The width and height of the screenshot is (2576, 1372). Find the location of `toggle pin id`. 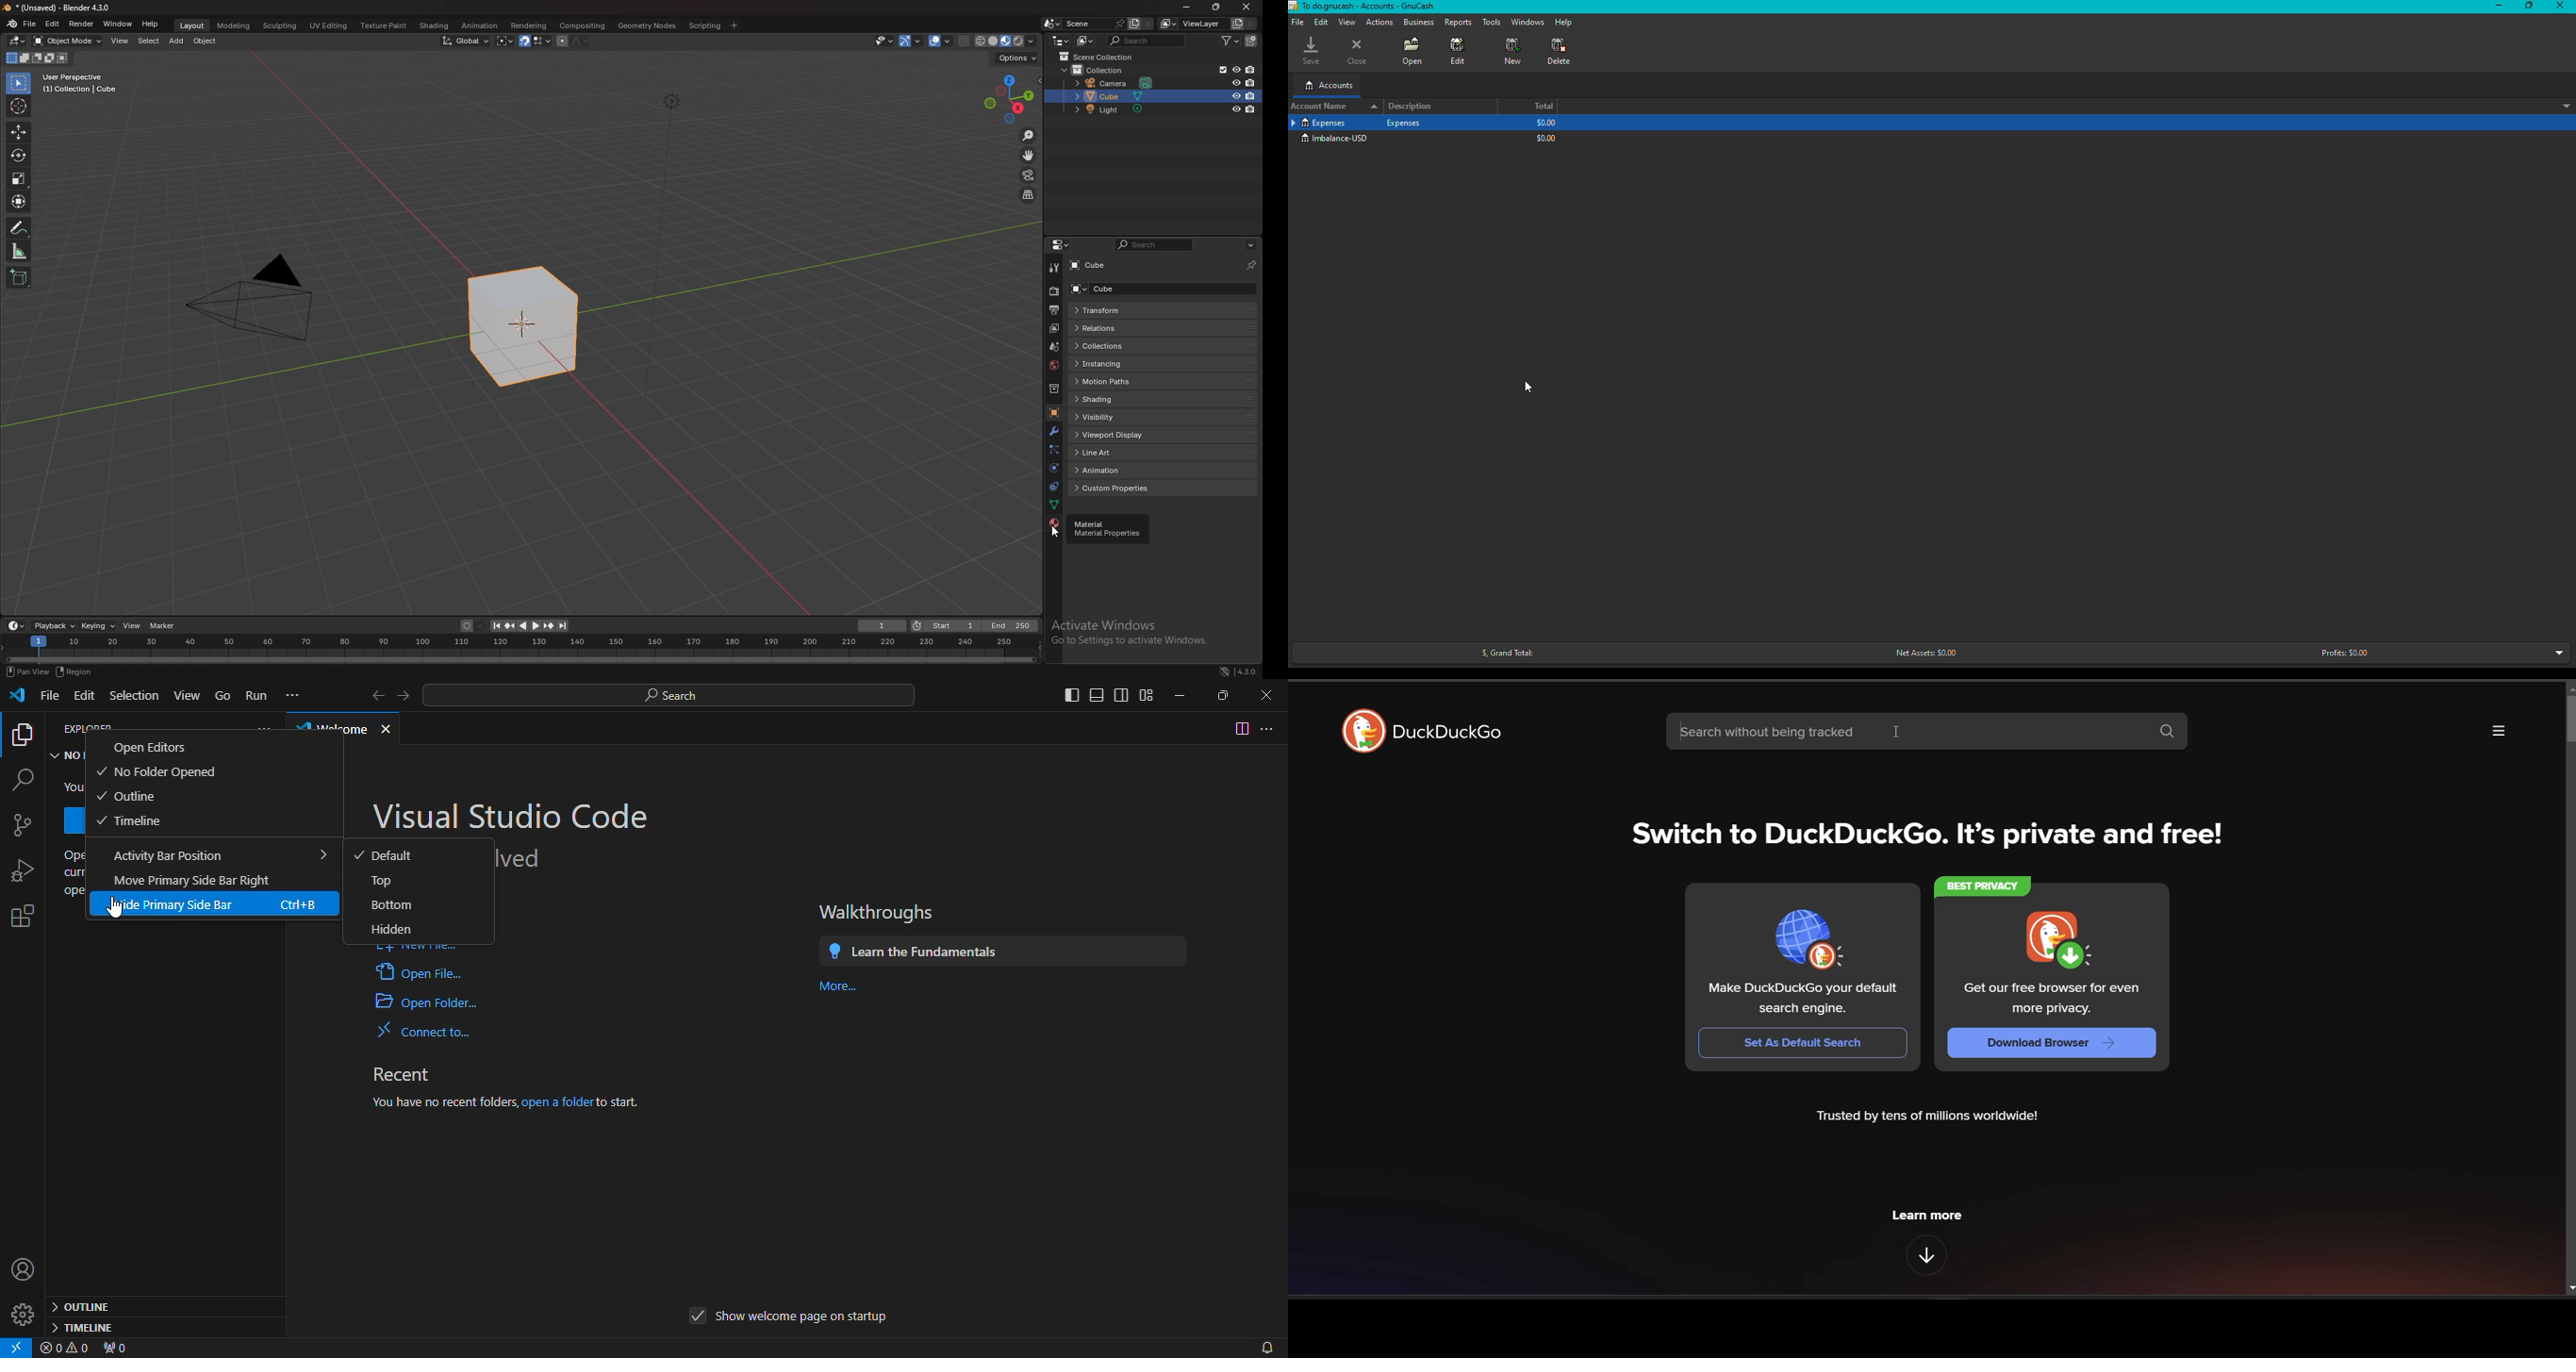

toggle pin id is located at coordinates (1251, 265).